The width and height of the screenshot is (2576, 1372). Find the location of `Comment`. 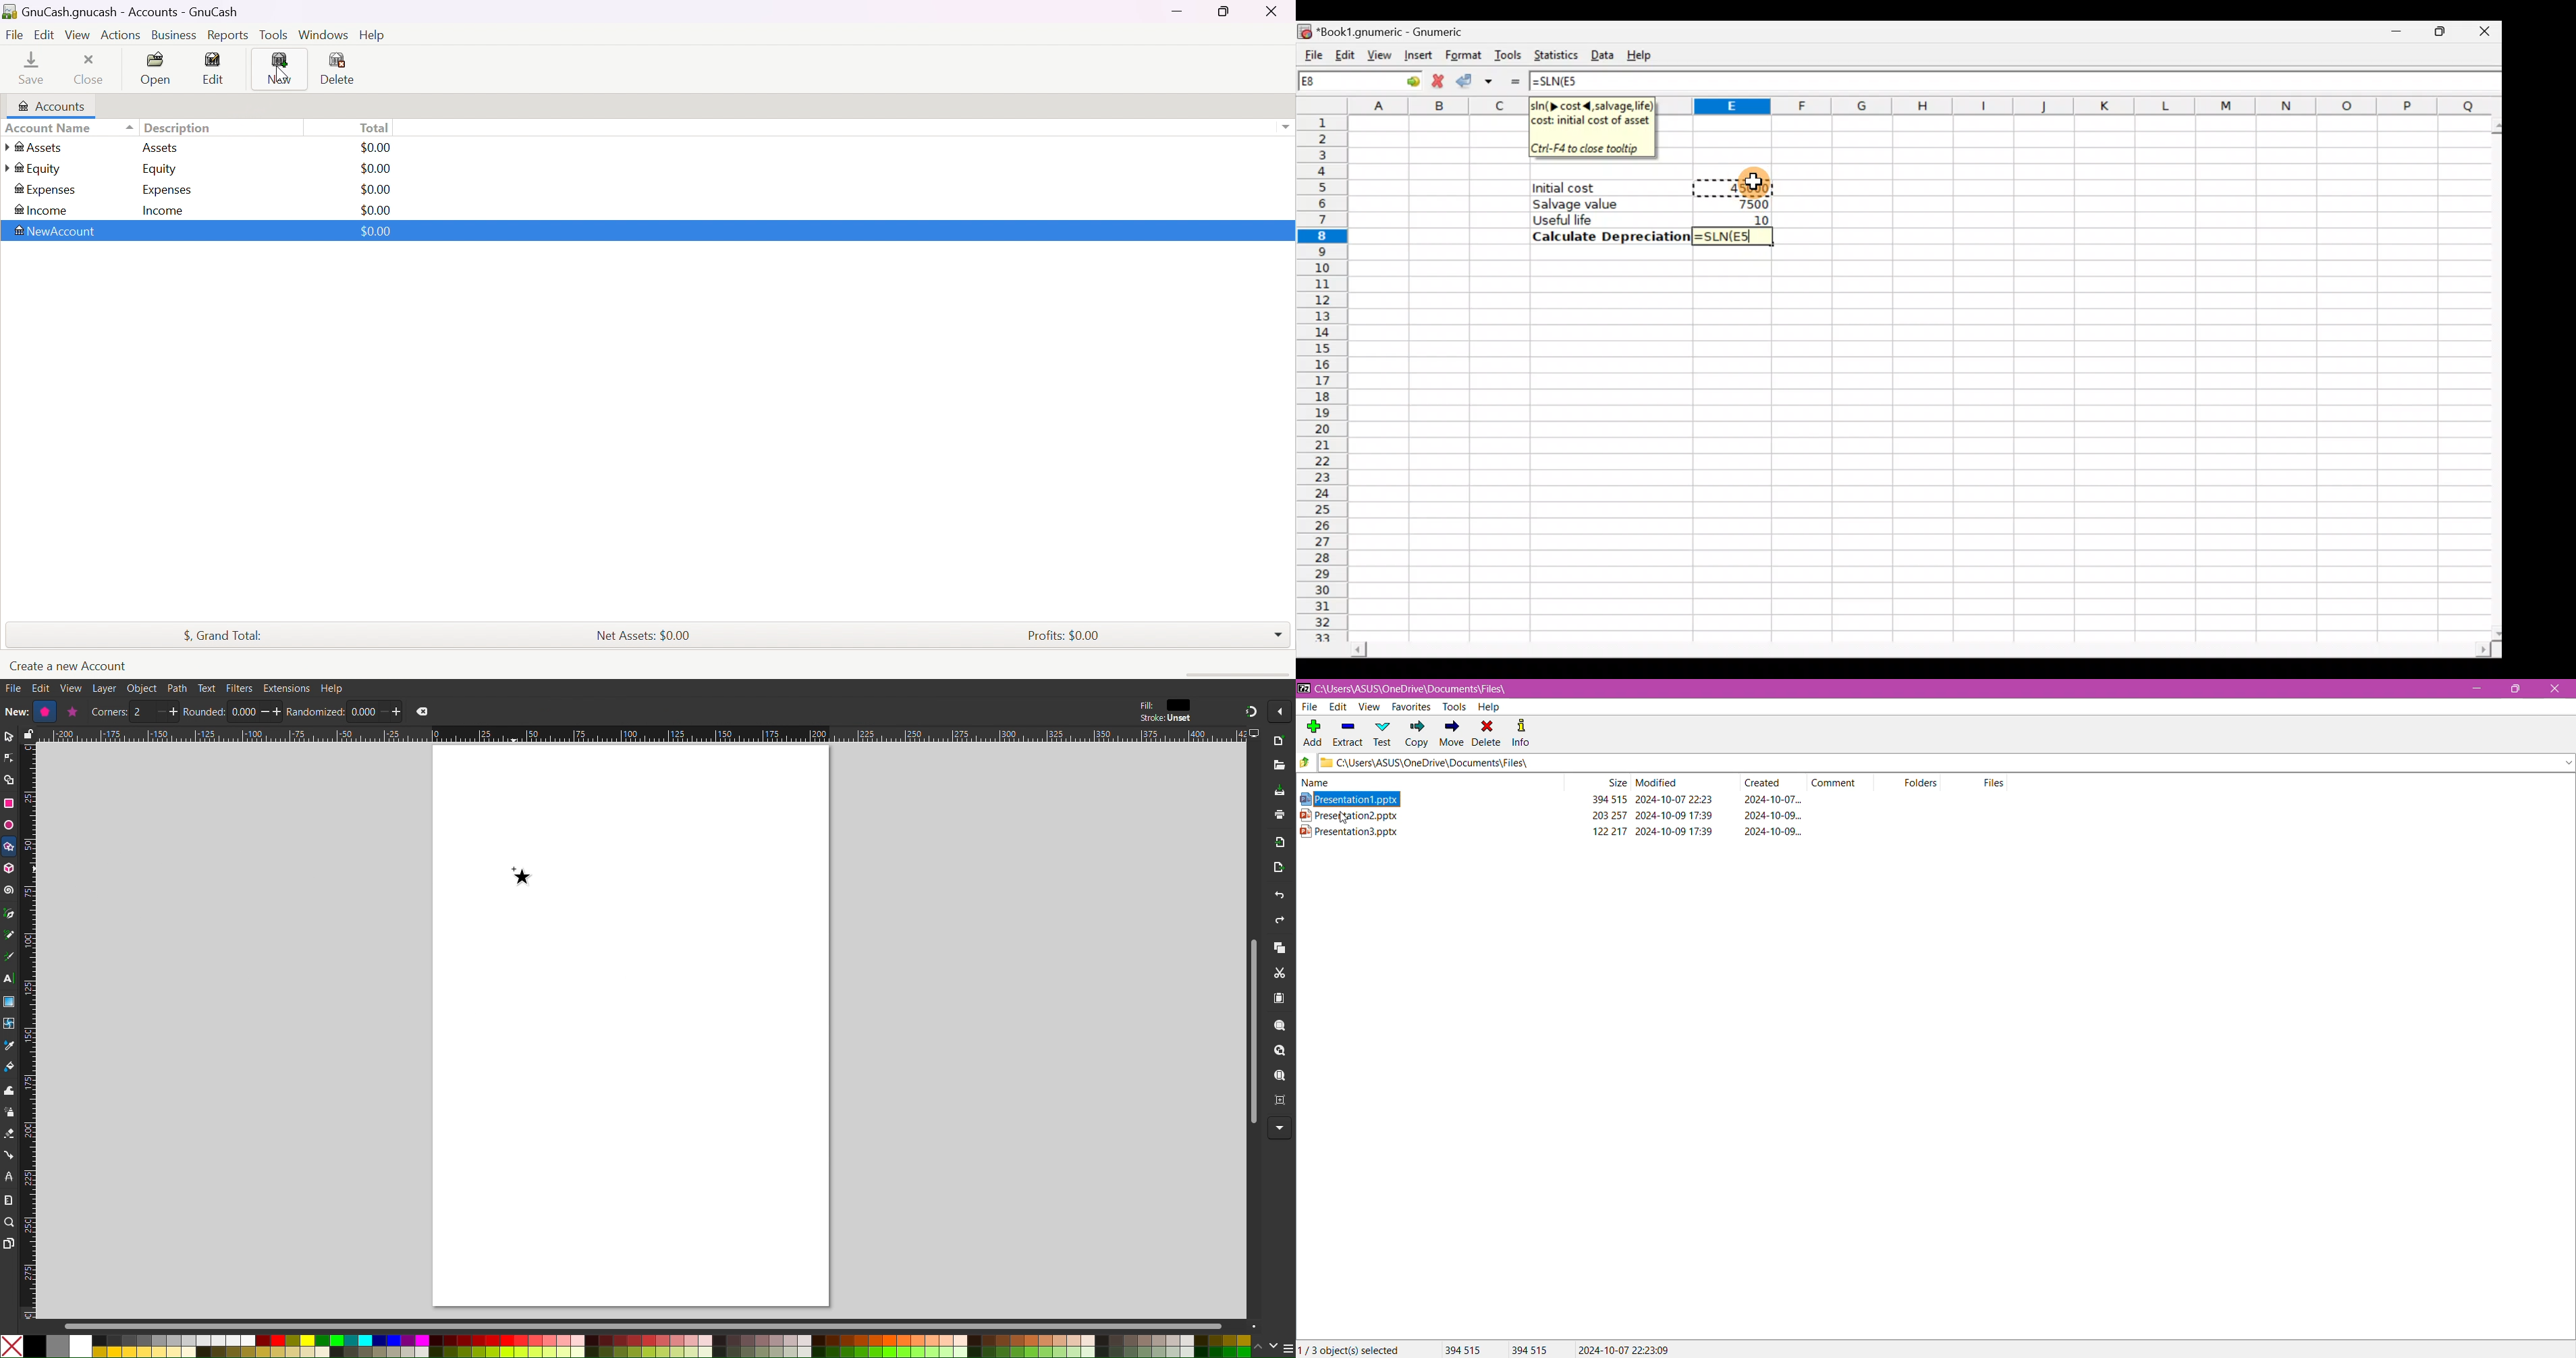

Comment is located at coordinates (1839, 782).